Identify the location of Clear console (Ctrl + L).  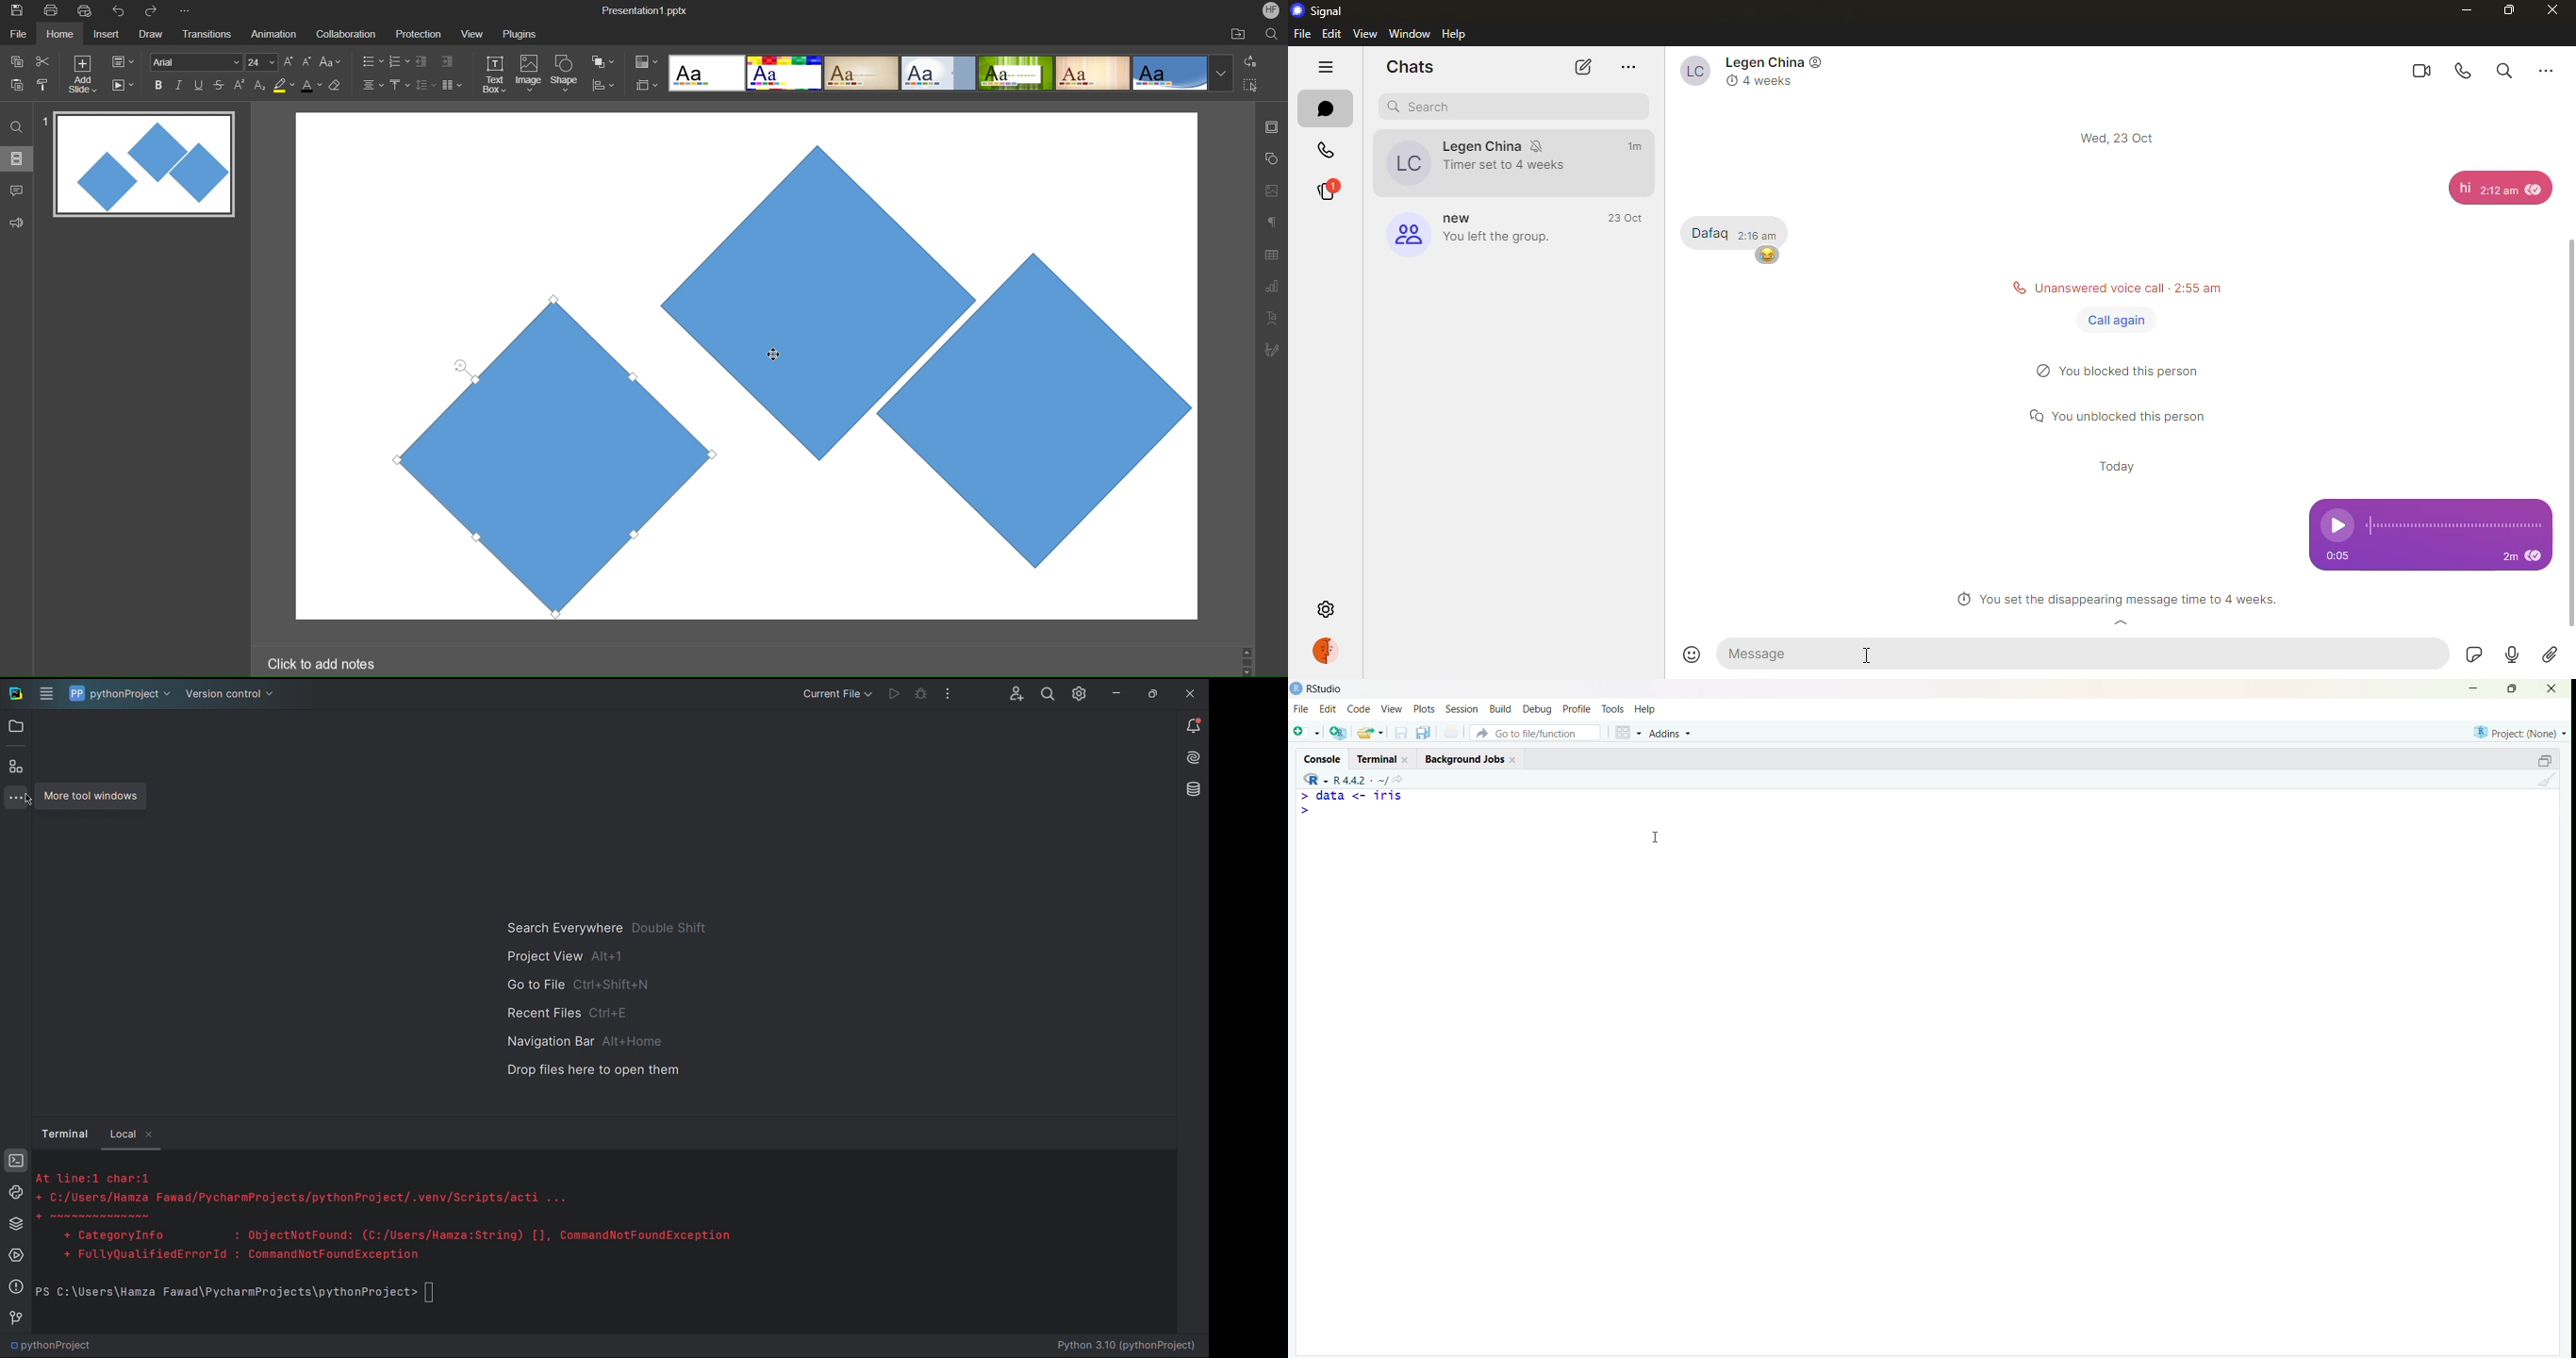
(2546, 781).